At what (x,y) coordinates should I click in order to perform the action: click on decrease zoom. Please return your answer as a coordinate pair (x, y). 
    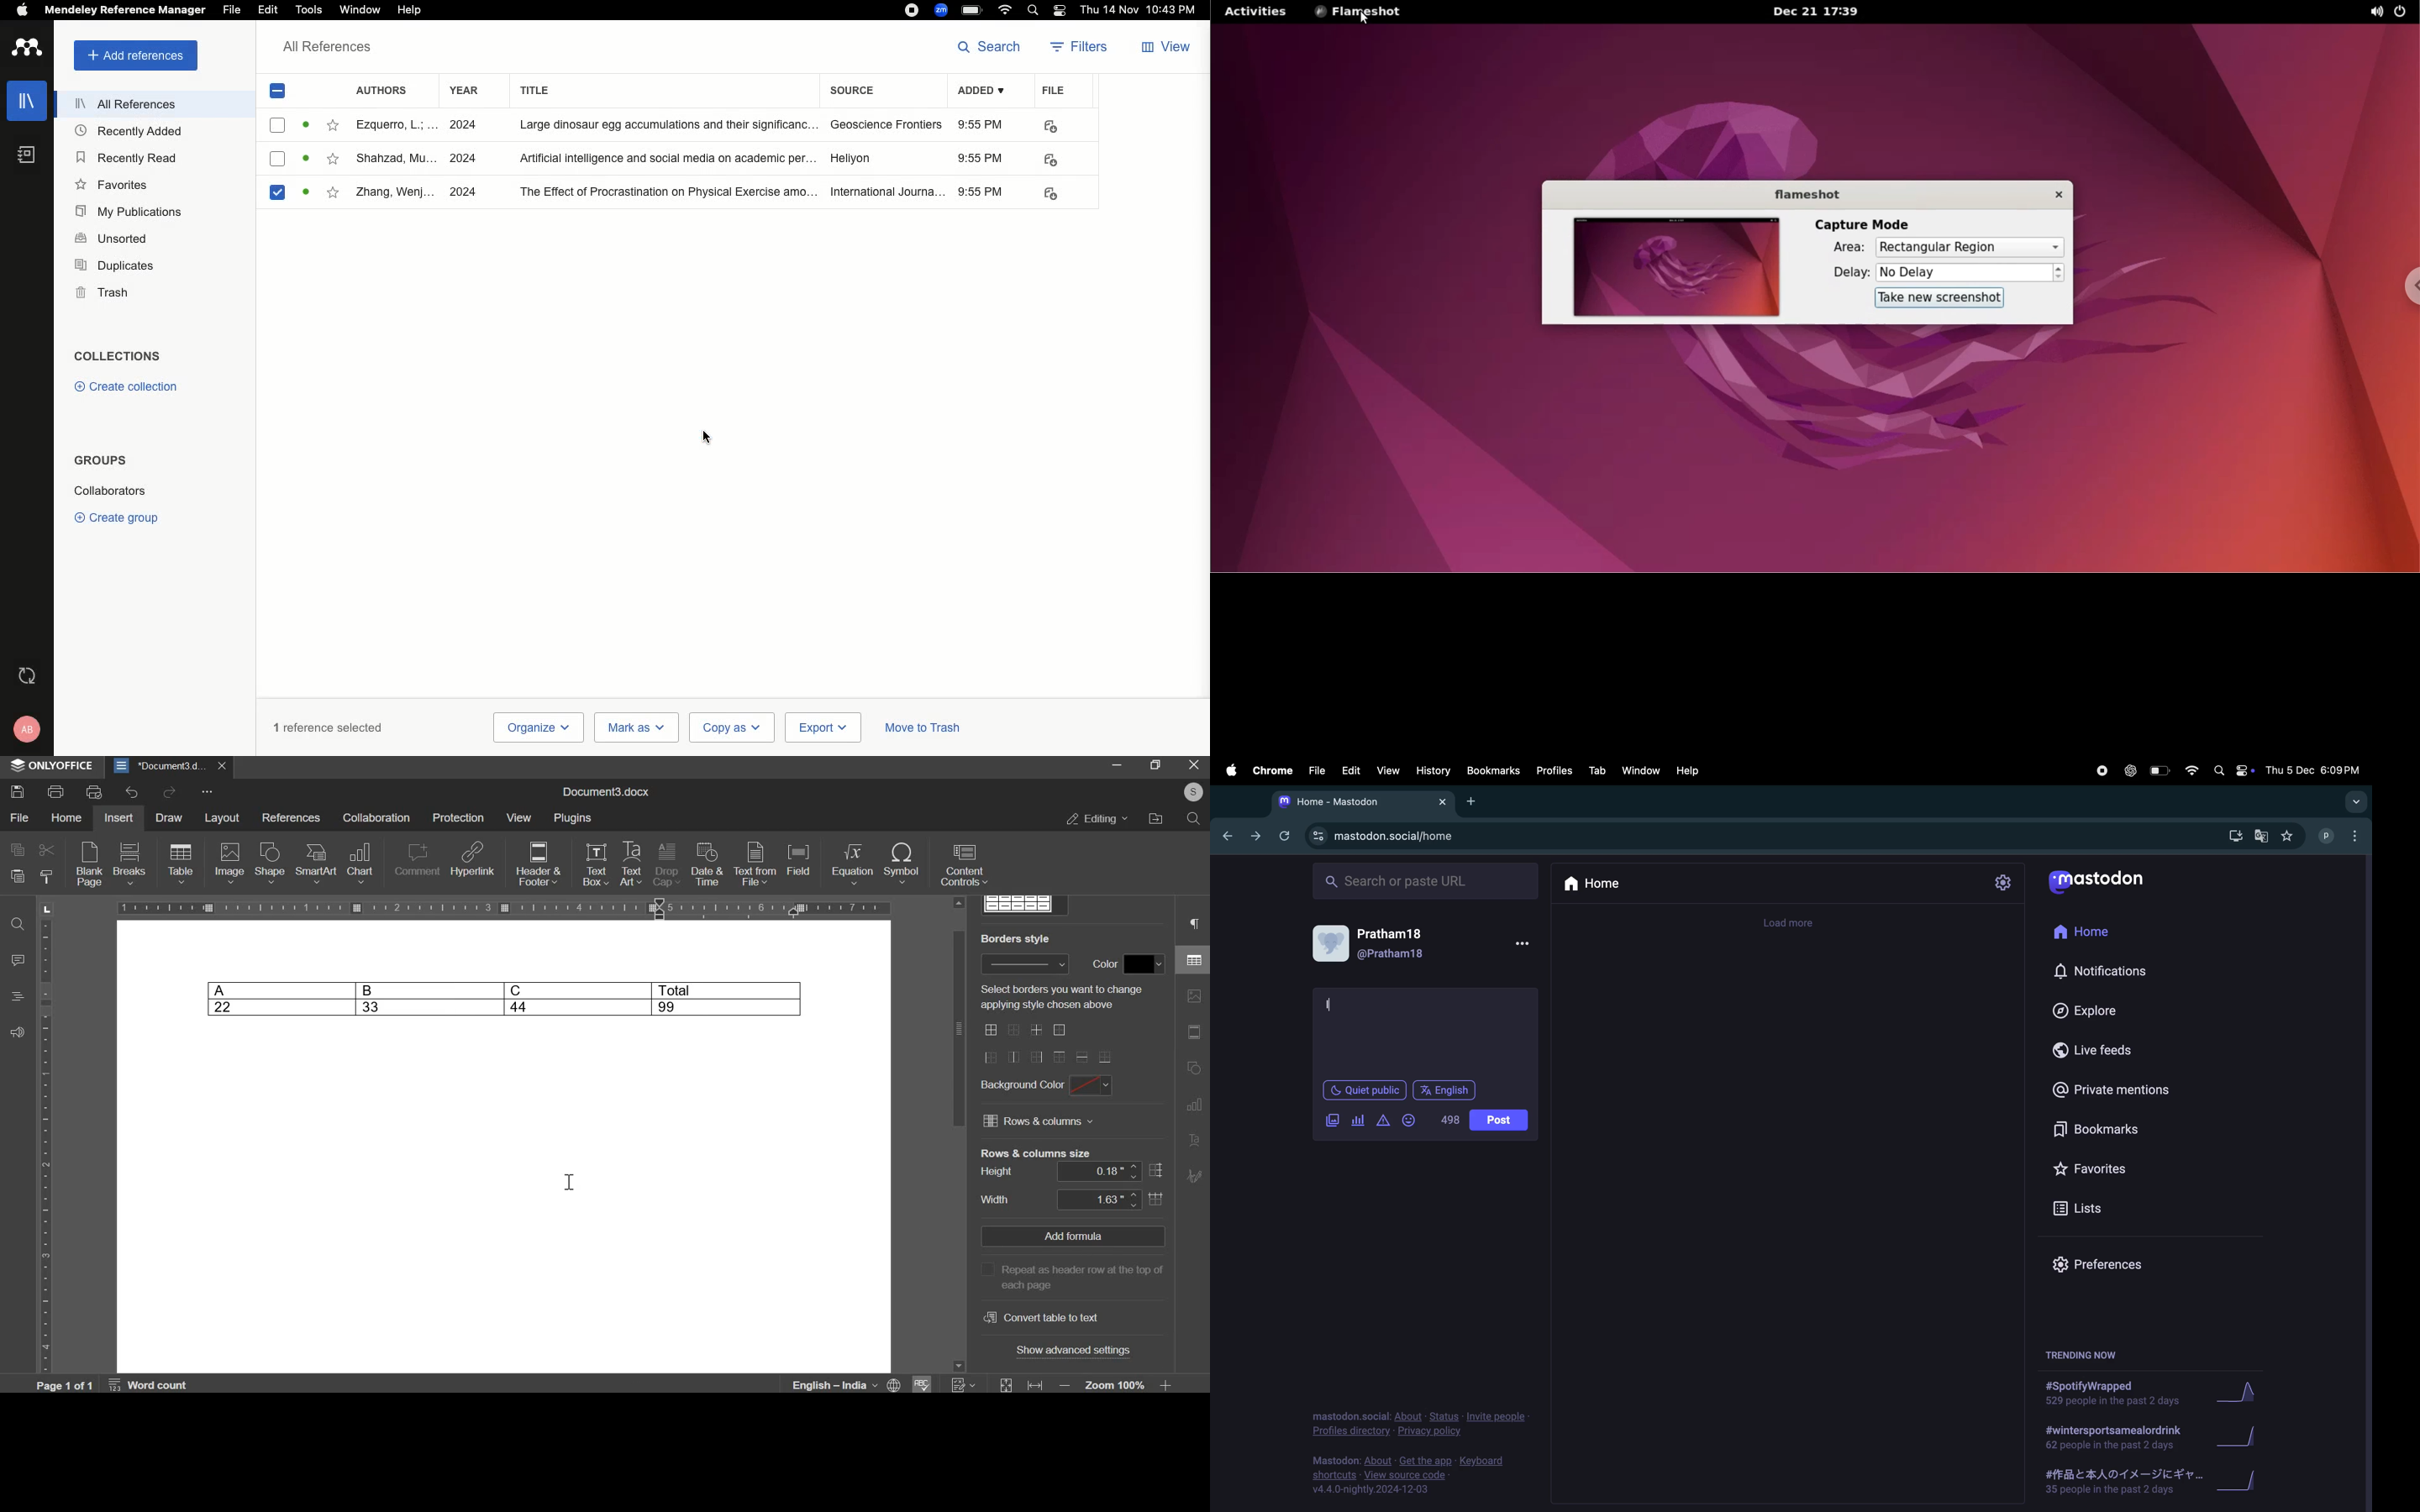
    Looking at the image, I should click on (1063, 1384).